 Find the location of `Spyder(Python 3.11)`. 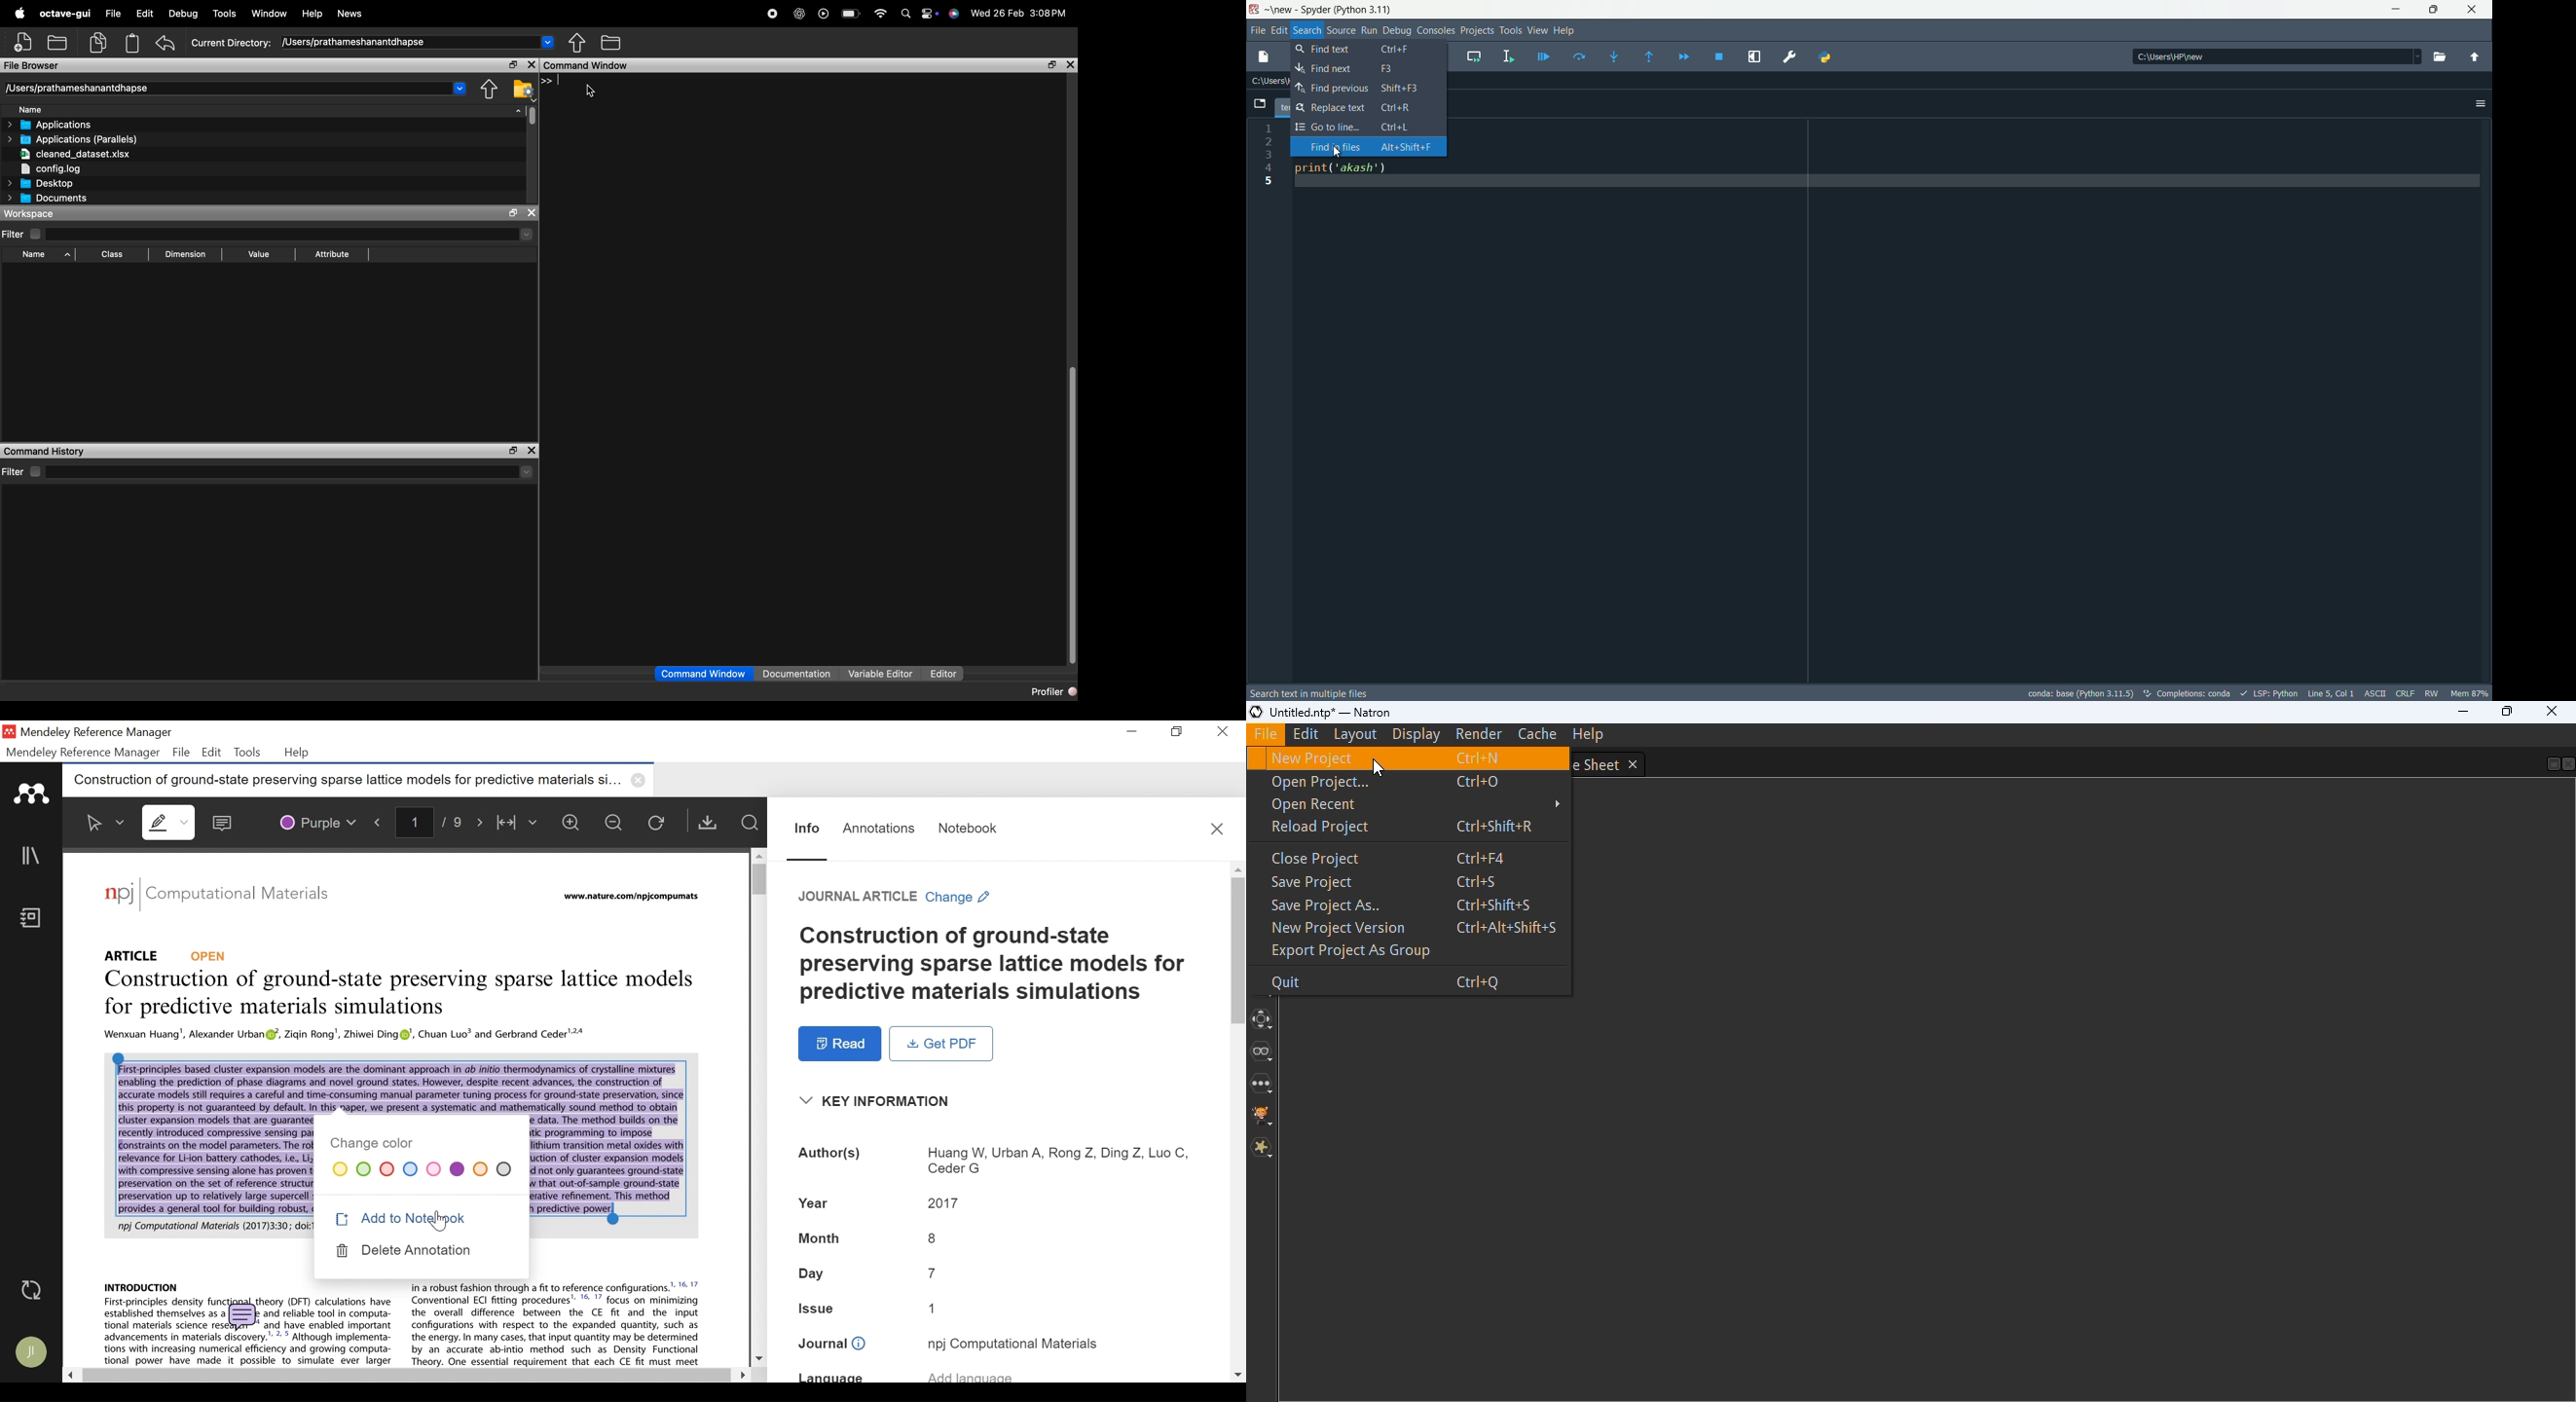

Spyder(Python 3.11) is located at coordinates (1332, 9).